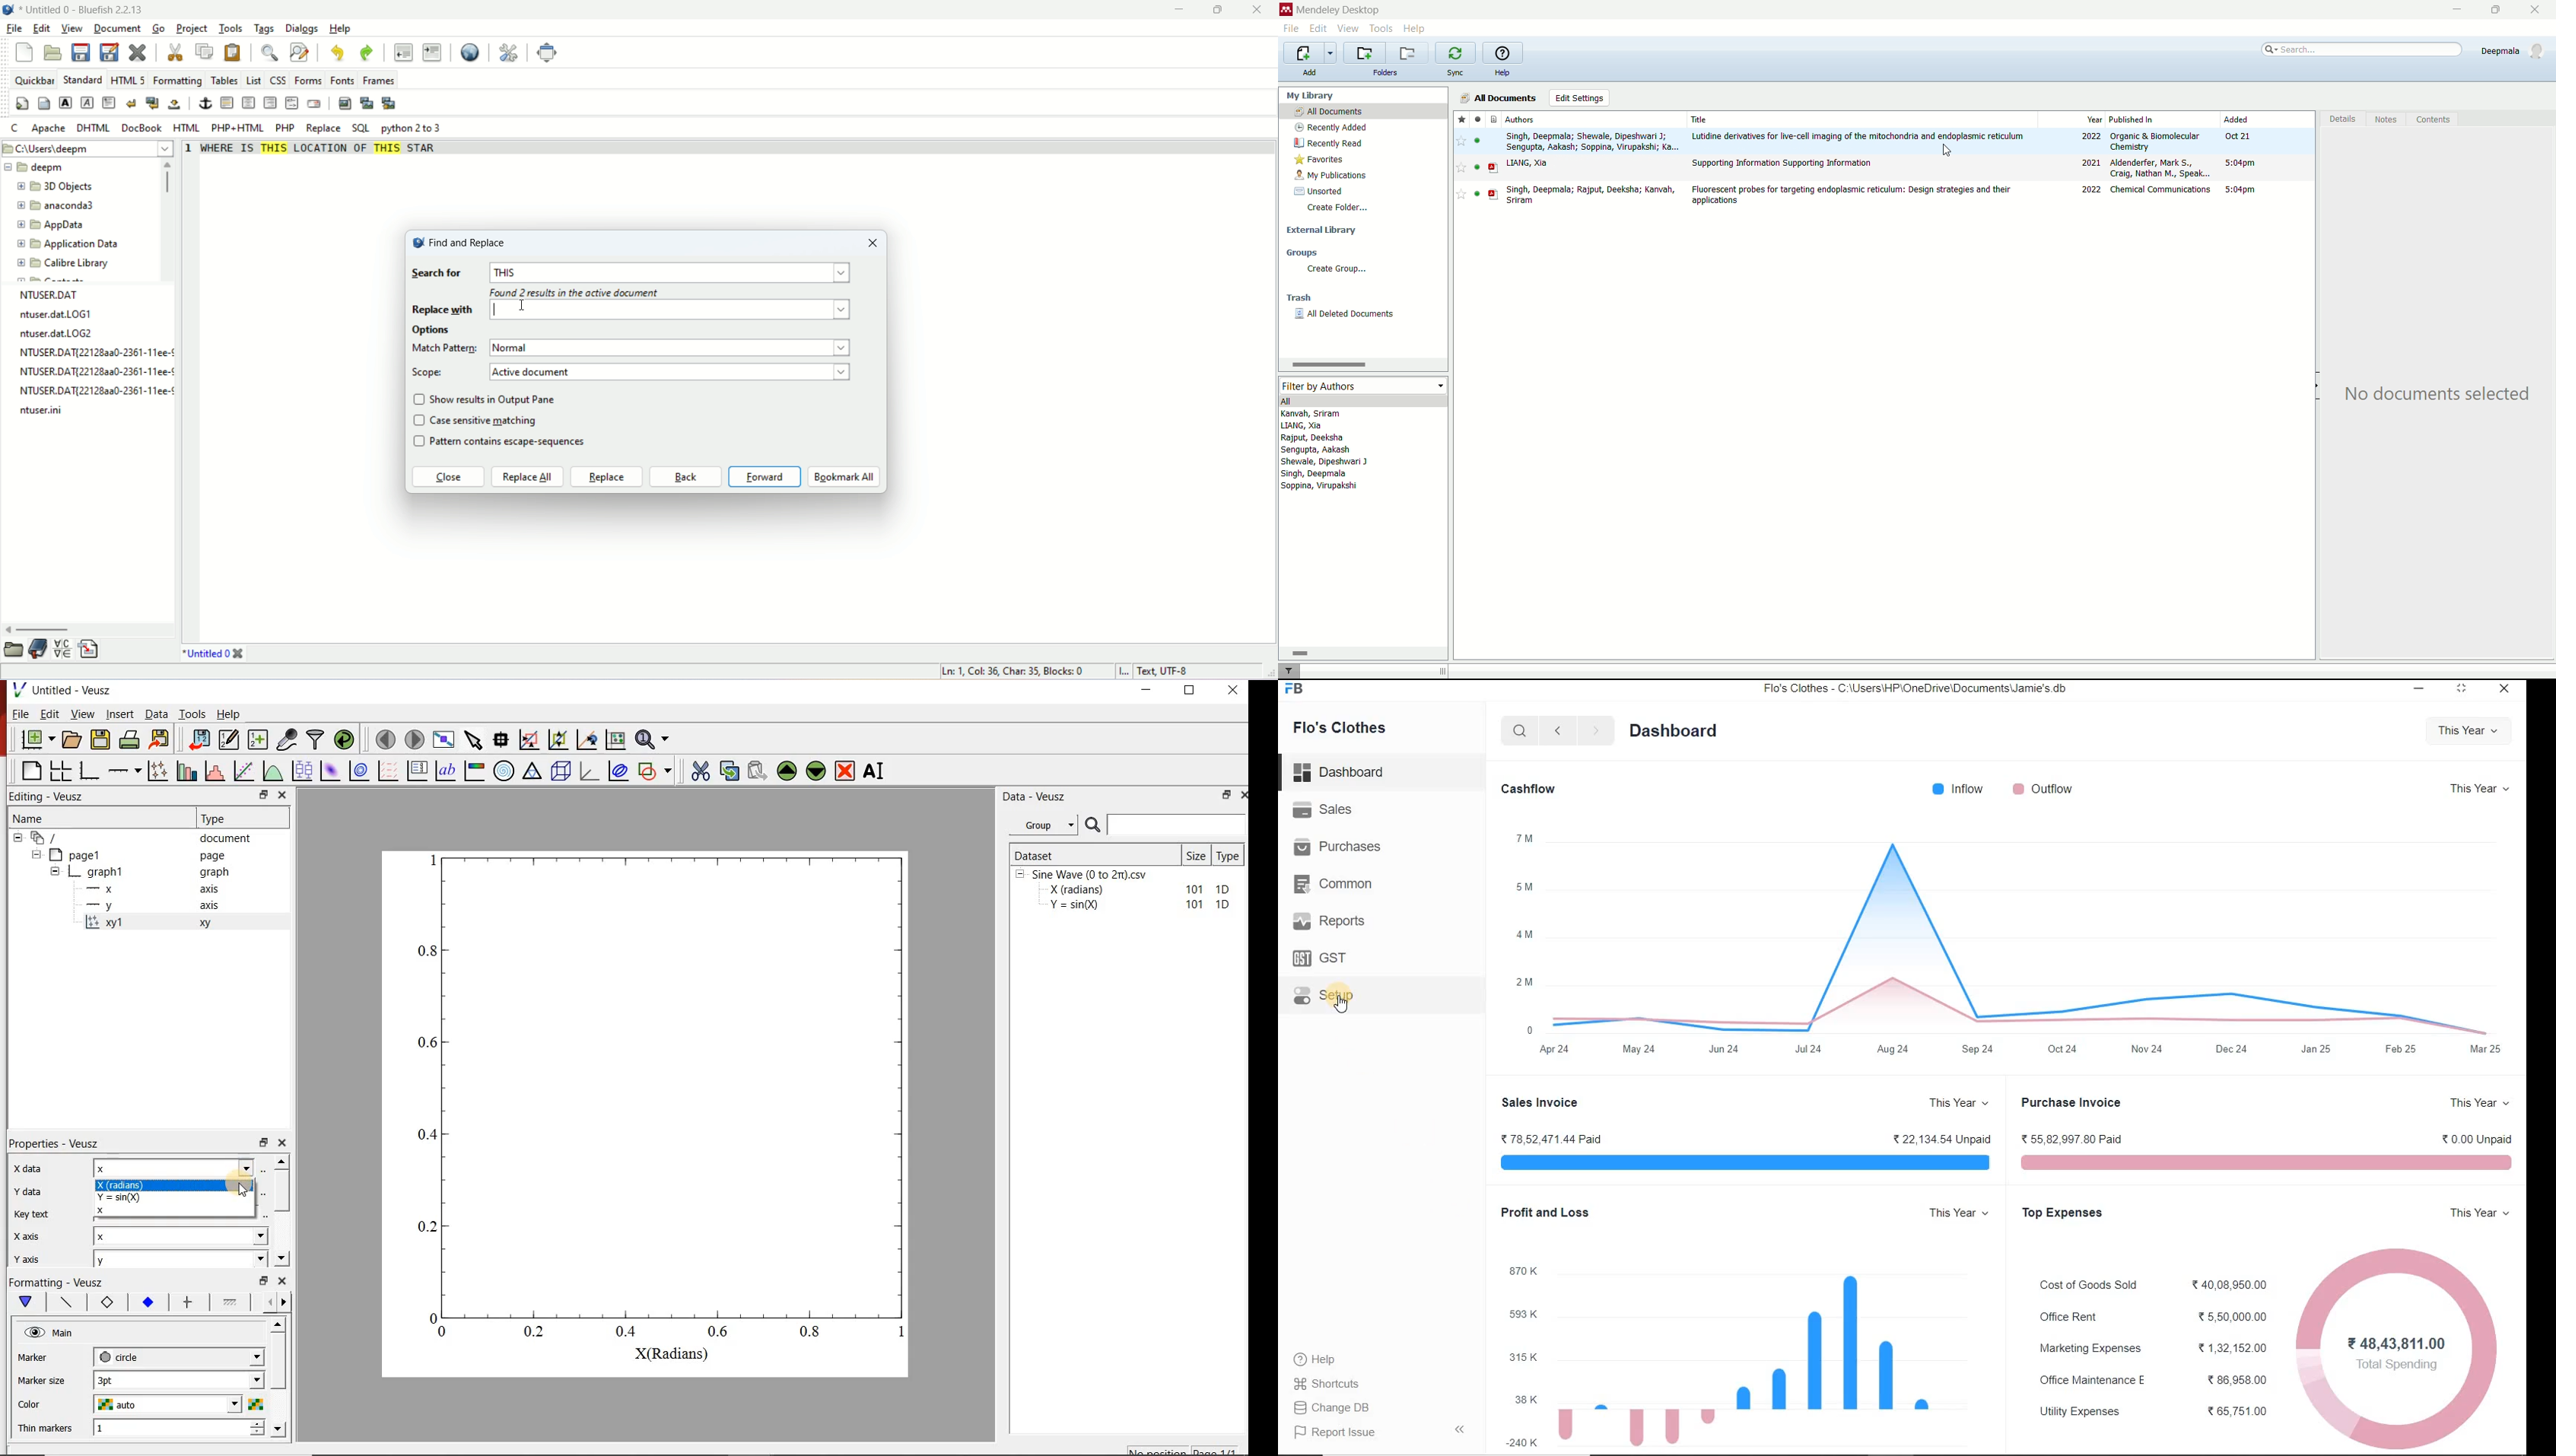 The image size is (2576, 1456). What do you see at coordinates (1919, 688) in the screenshot?
I see `Flo's Clothes - C:\Users\HP\OneDrive\Documents\Jamie's db` at bounding box center [1919, 688].